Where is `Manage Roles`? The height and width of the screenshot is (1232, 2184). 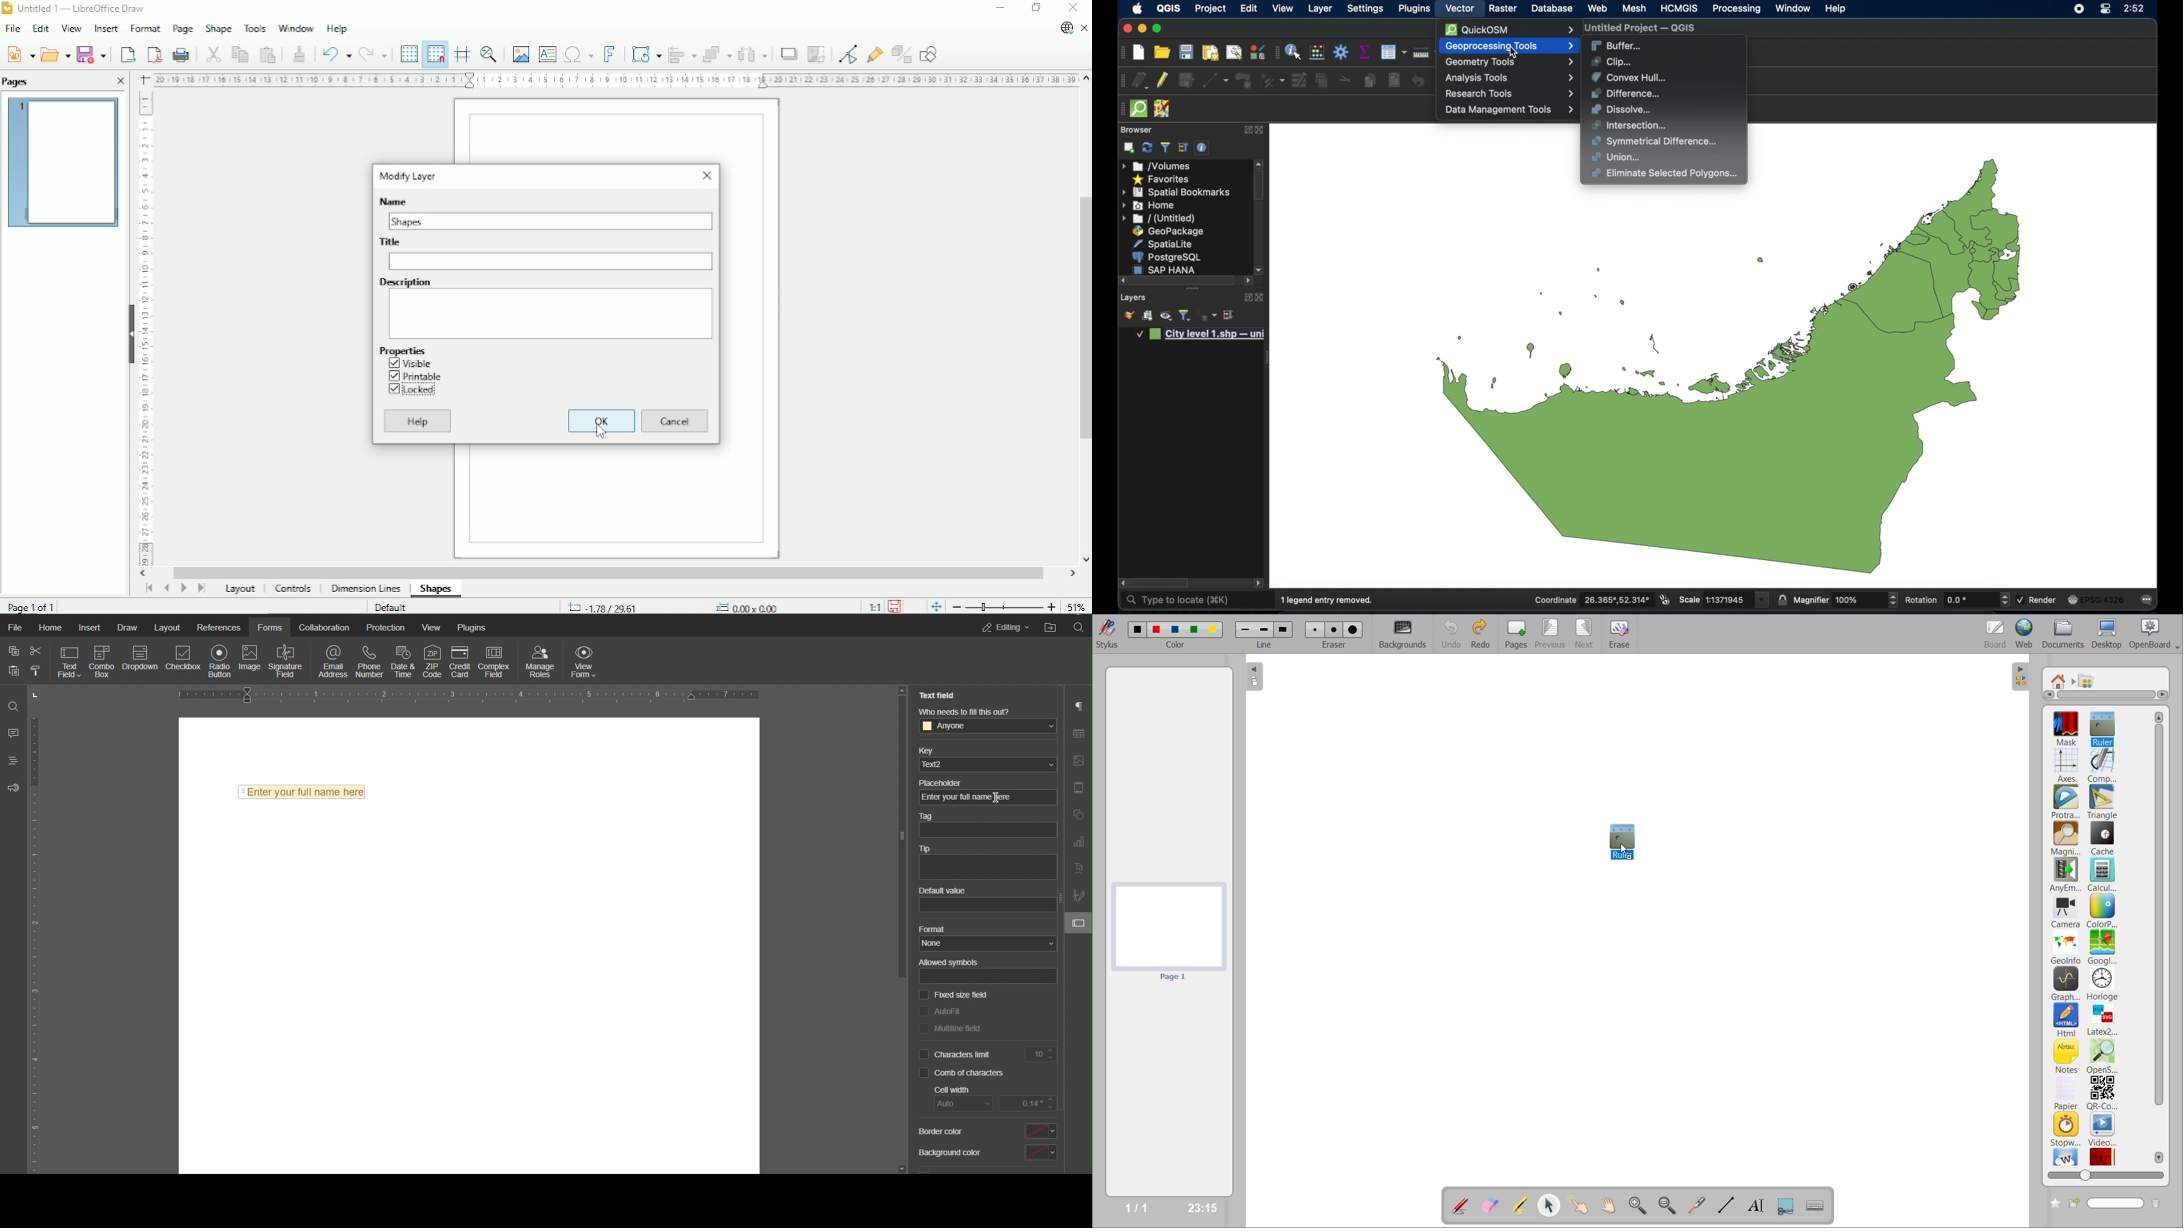 Manage Roles is located at coordinates (540, 661).